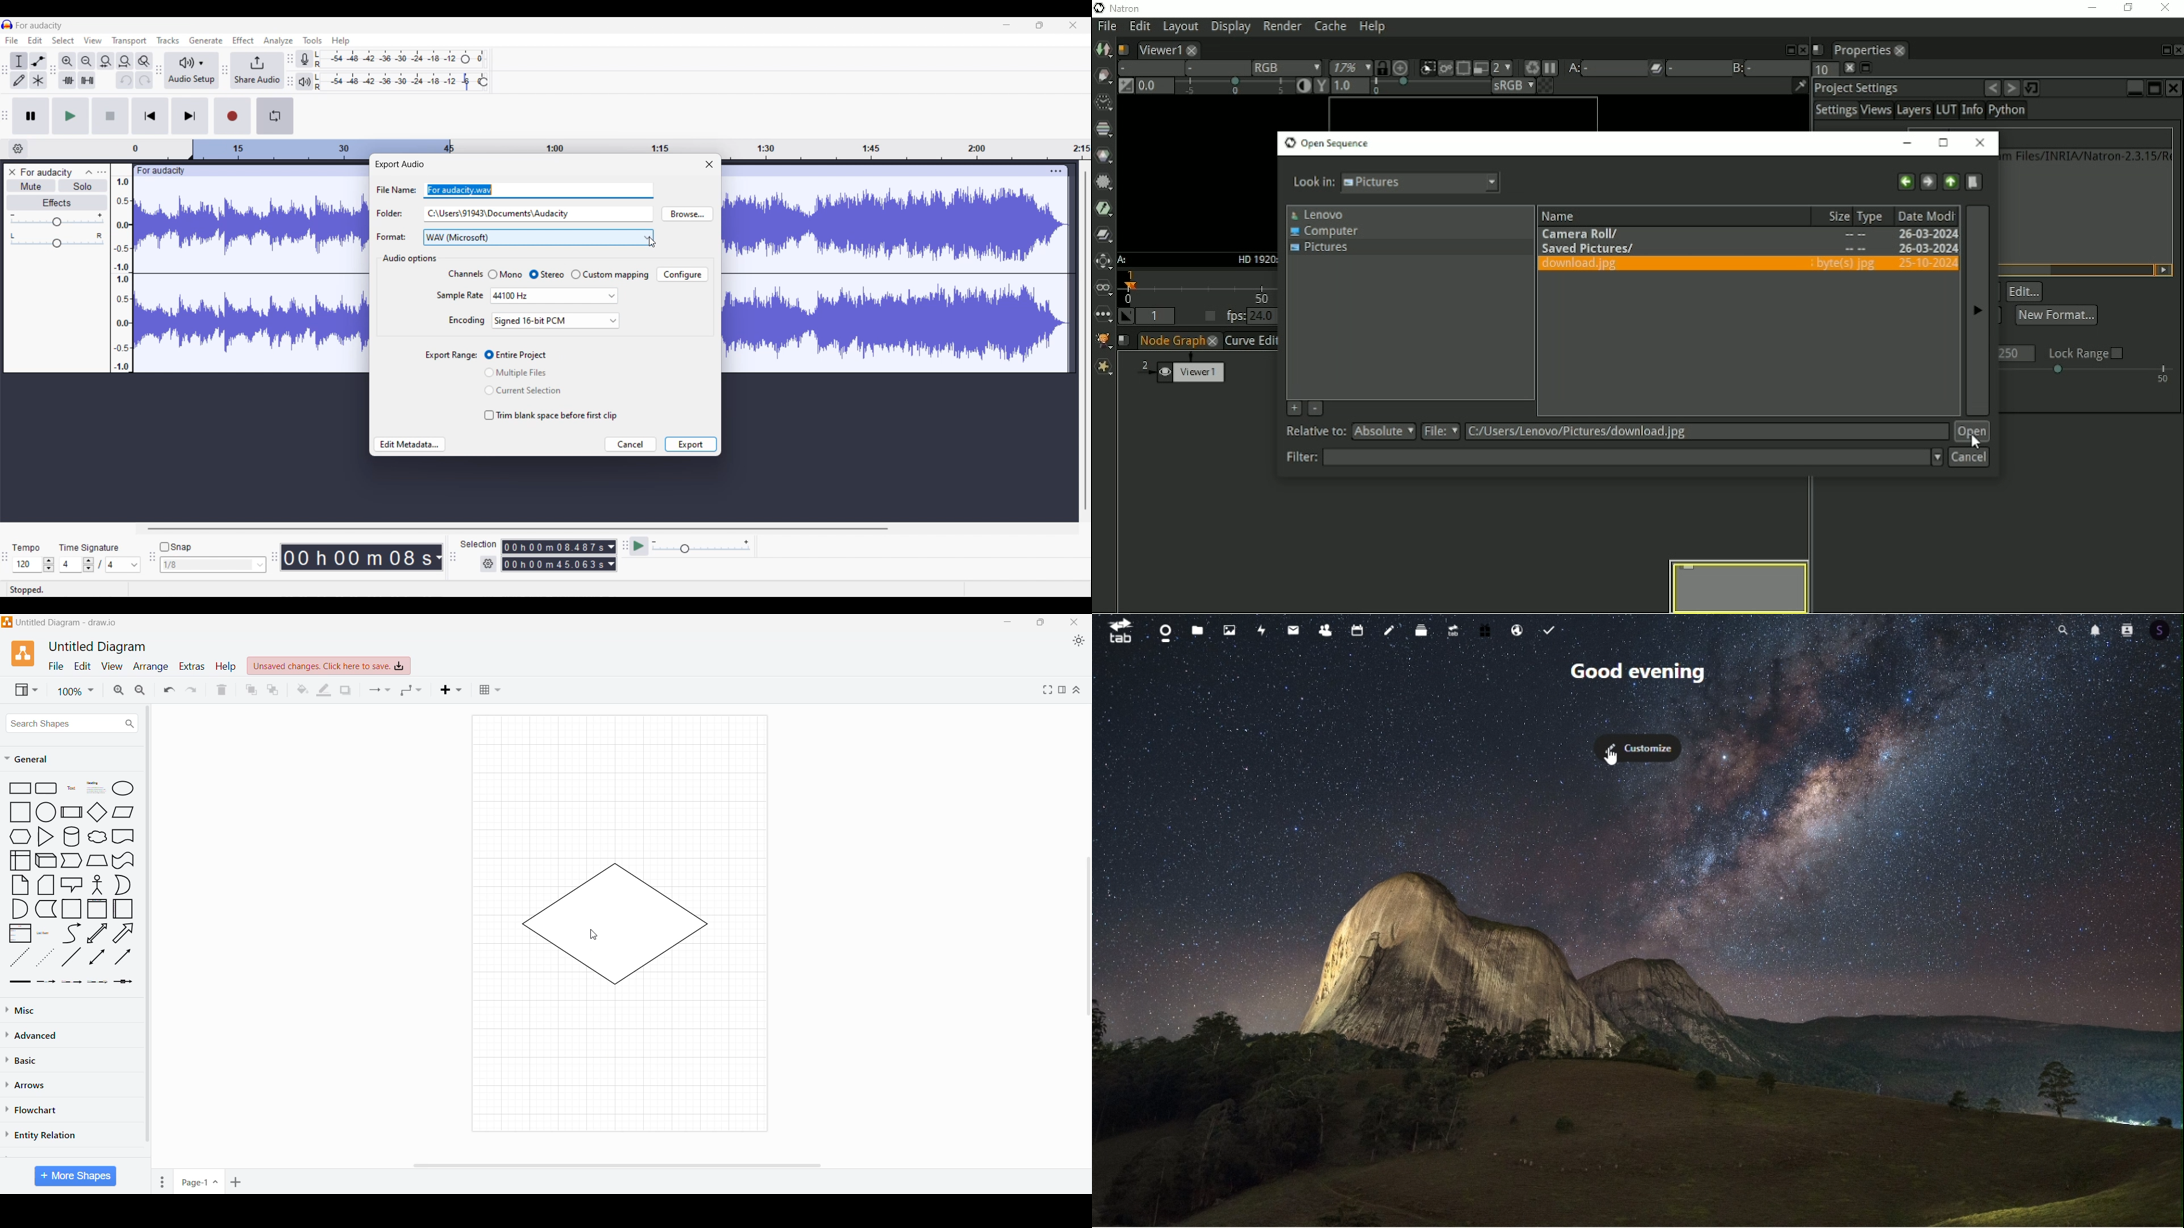 The height and width of the screenshot is (1232, 2184). What do you see at coordinates (150, 667) in the screenshot?
I see `Arrange` at bounding box center [150, 667].